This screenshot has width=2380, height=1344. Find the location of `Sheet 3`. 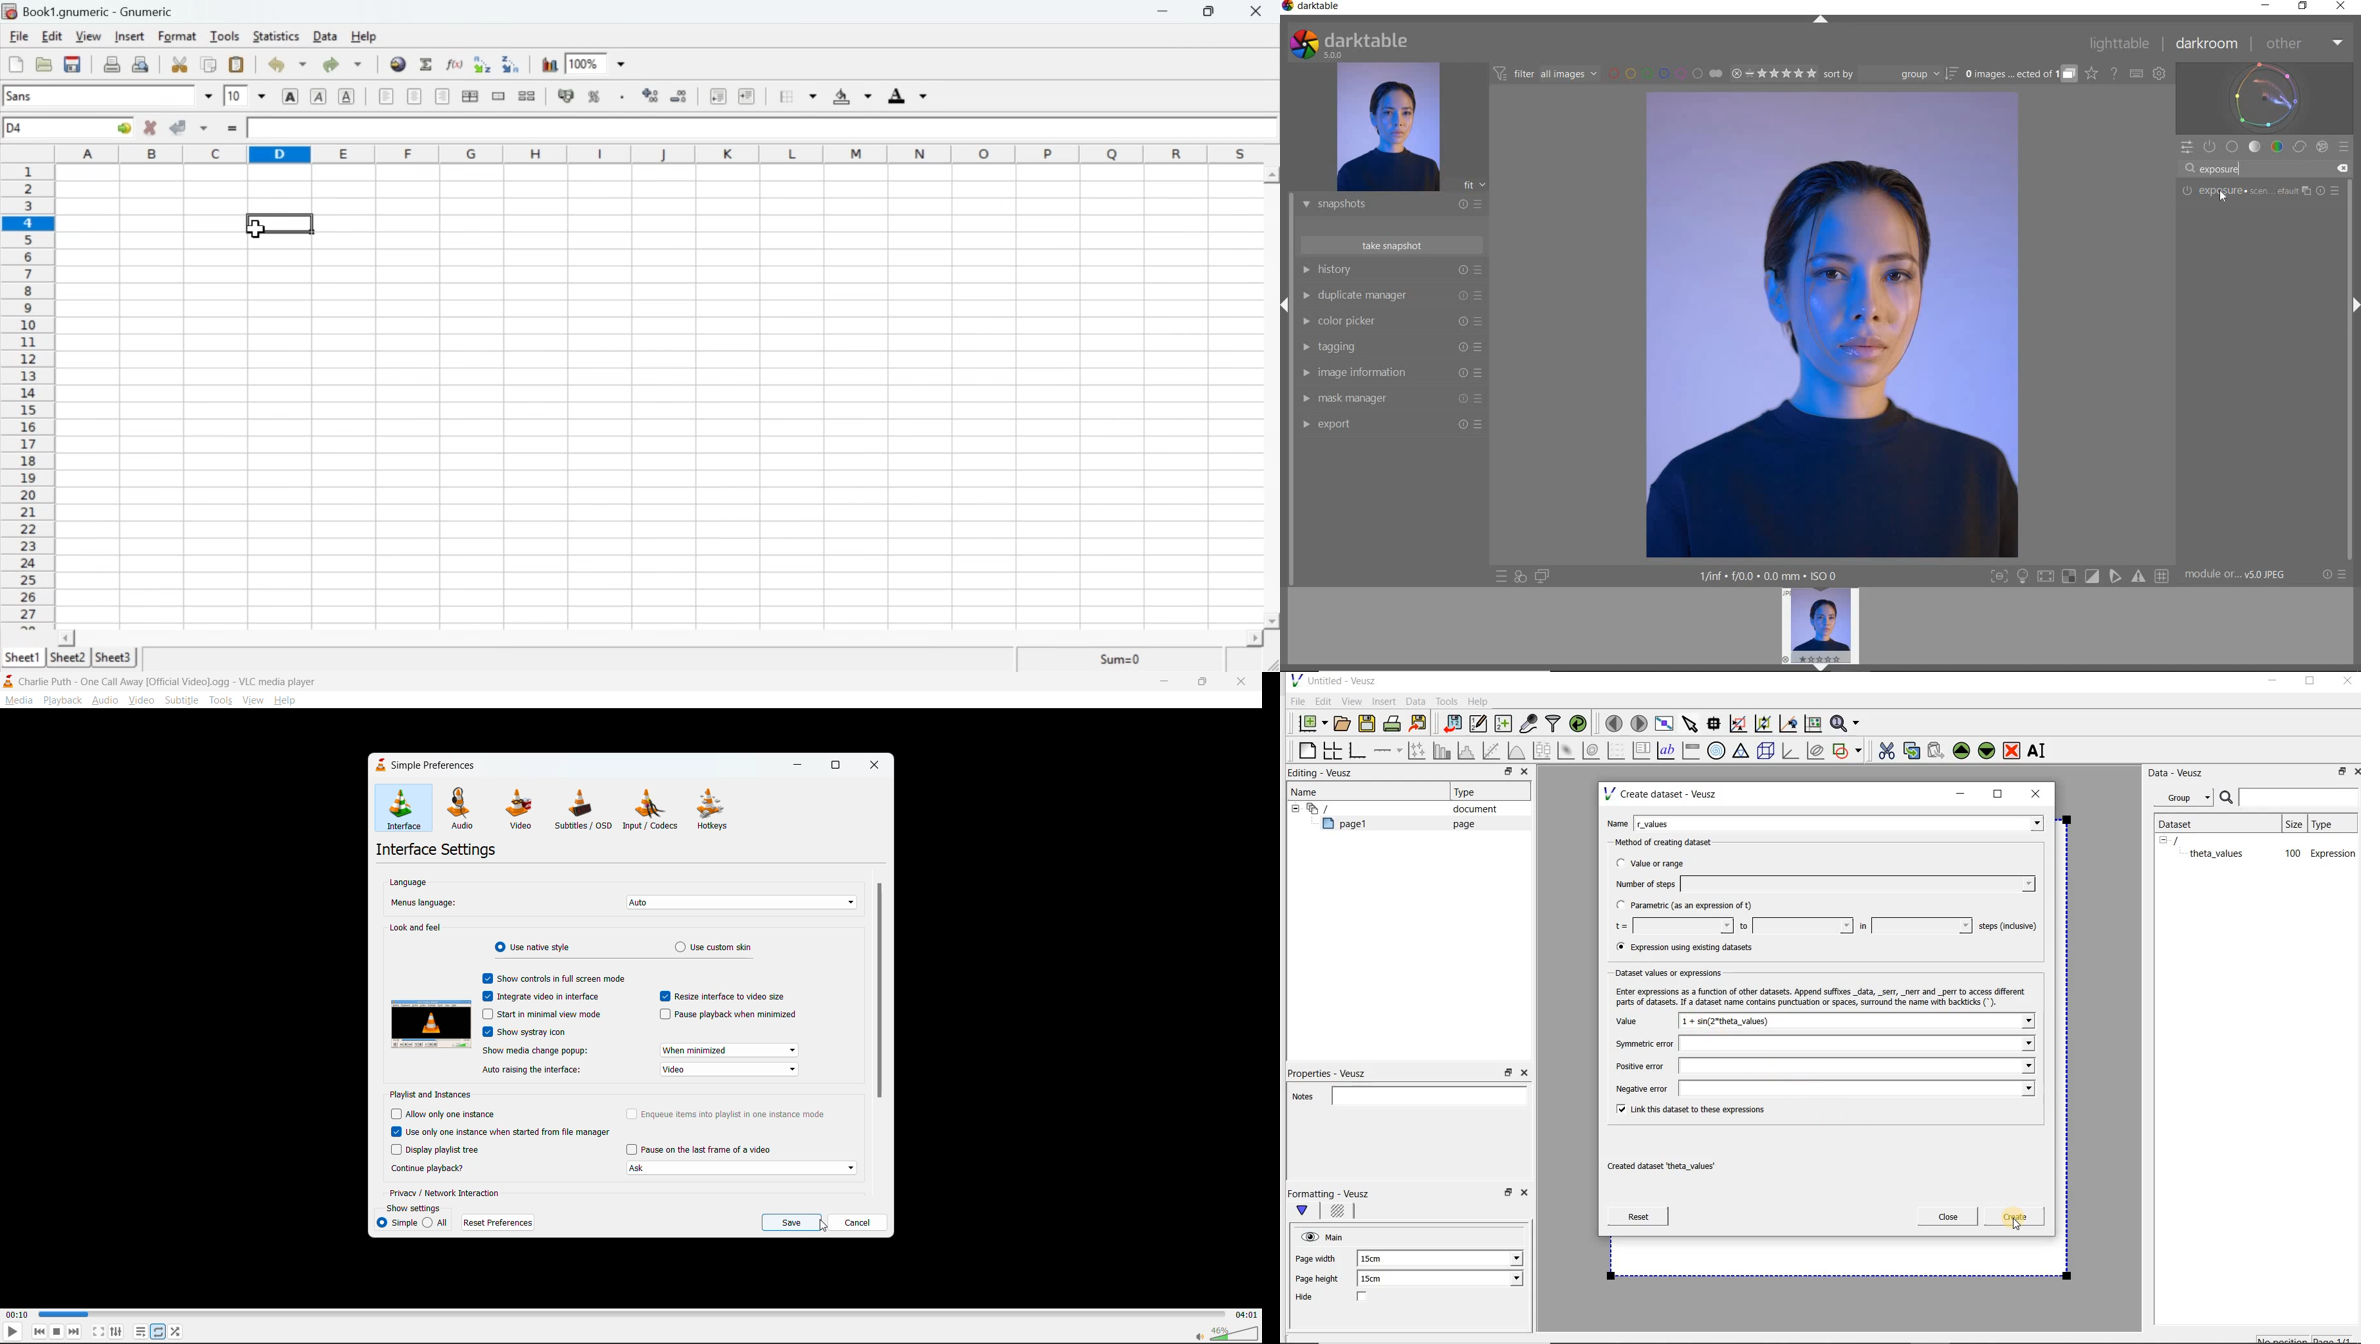

Sheet 3 is located at coordinates (115, 657).